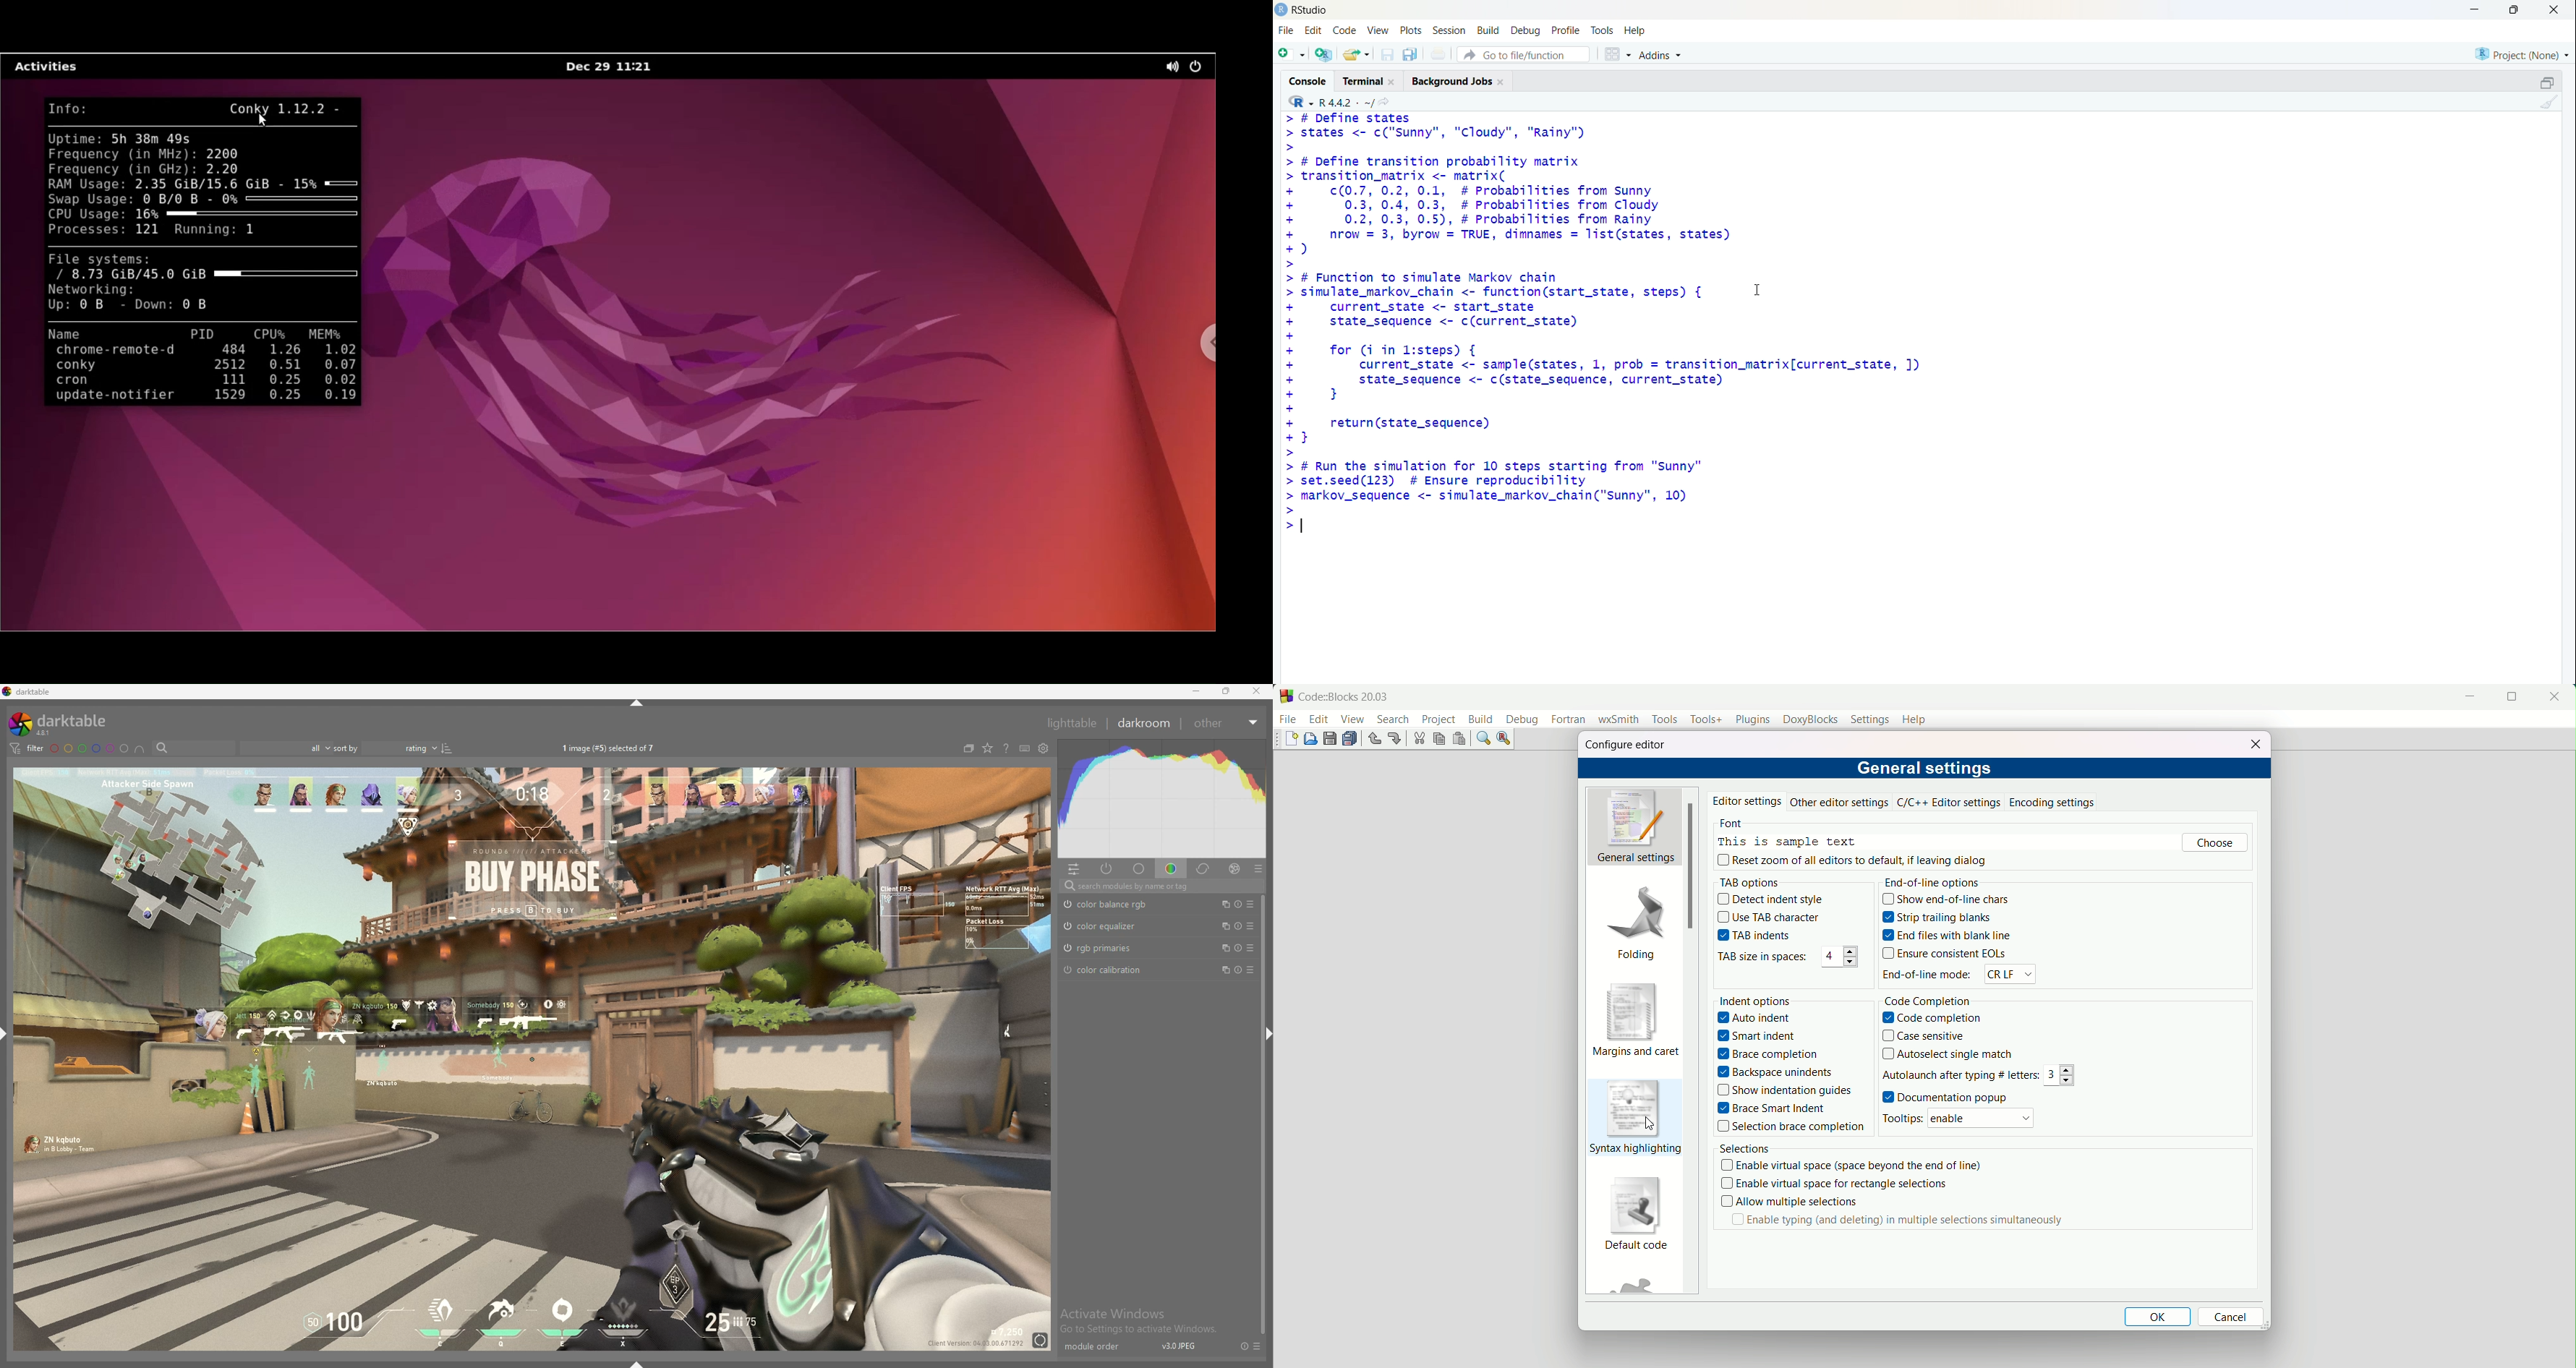 This screenshot has width=2576, height=1372. What do you see at coordinates (1441, 54) in the screenshot?
I see `print the current file` at bounding box center [1441, 54].